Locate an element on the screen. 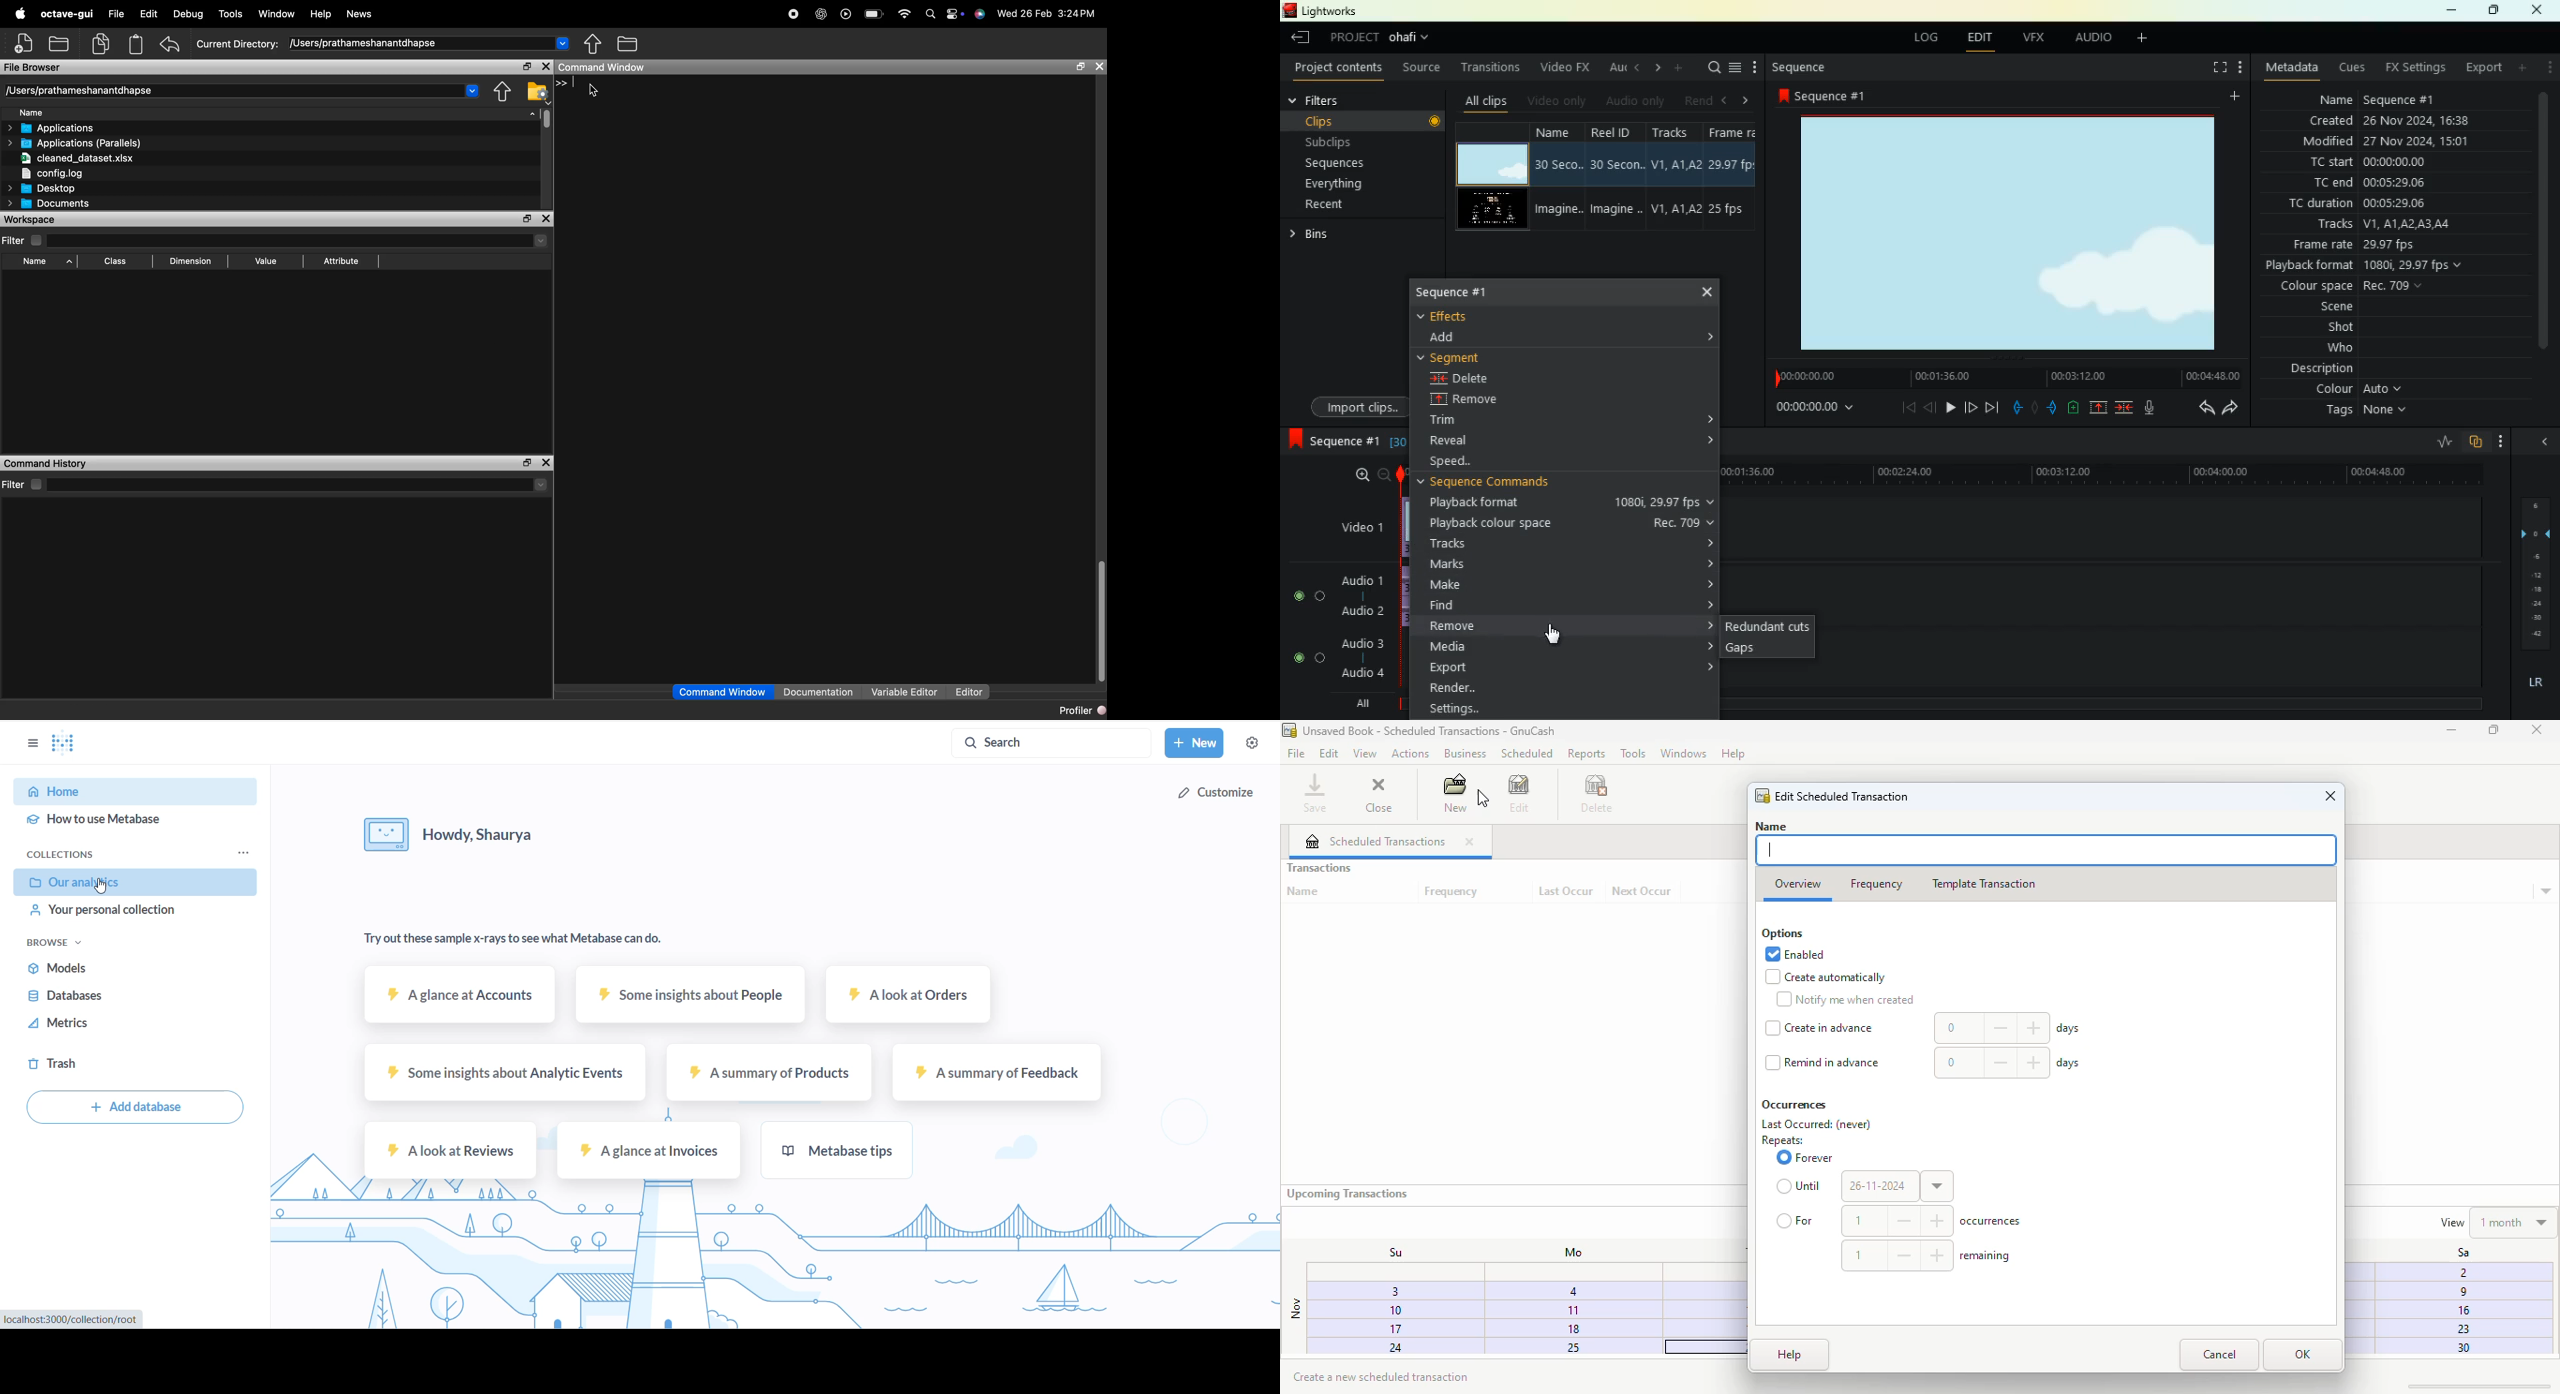 The image size is (2576, 1400). File is located at coordinates (116, 15).